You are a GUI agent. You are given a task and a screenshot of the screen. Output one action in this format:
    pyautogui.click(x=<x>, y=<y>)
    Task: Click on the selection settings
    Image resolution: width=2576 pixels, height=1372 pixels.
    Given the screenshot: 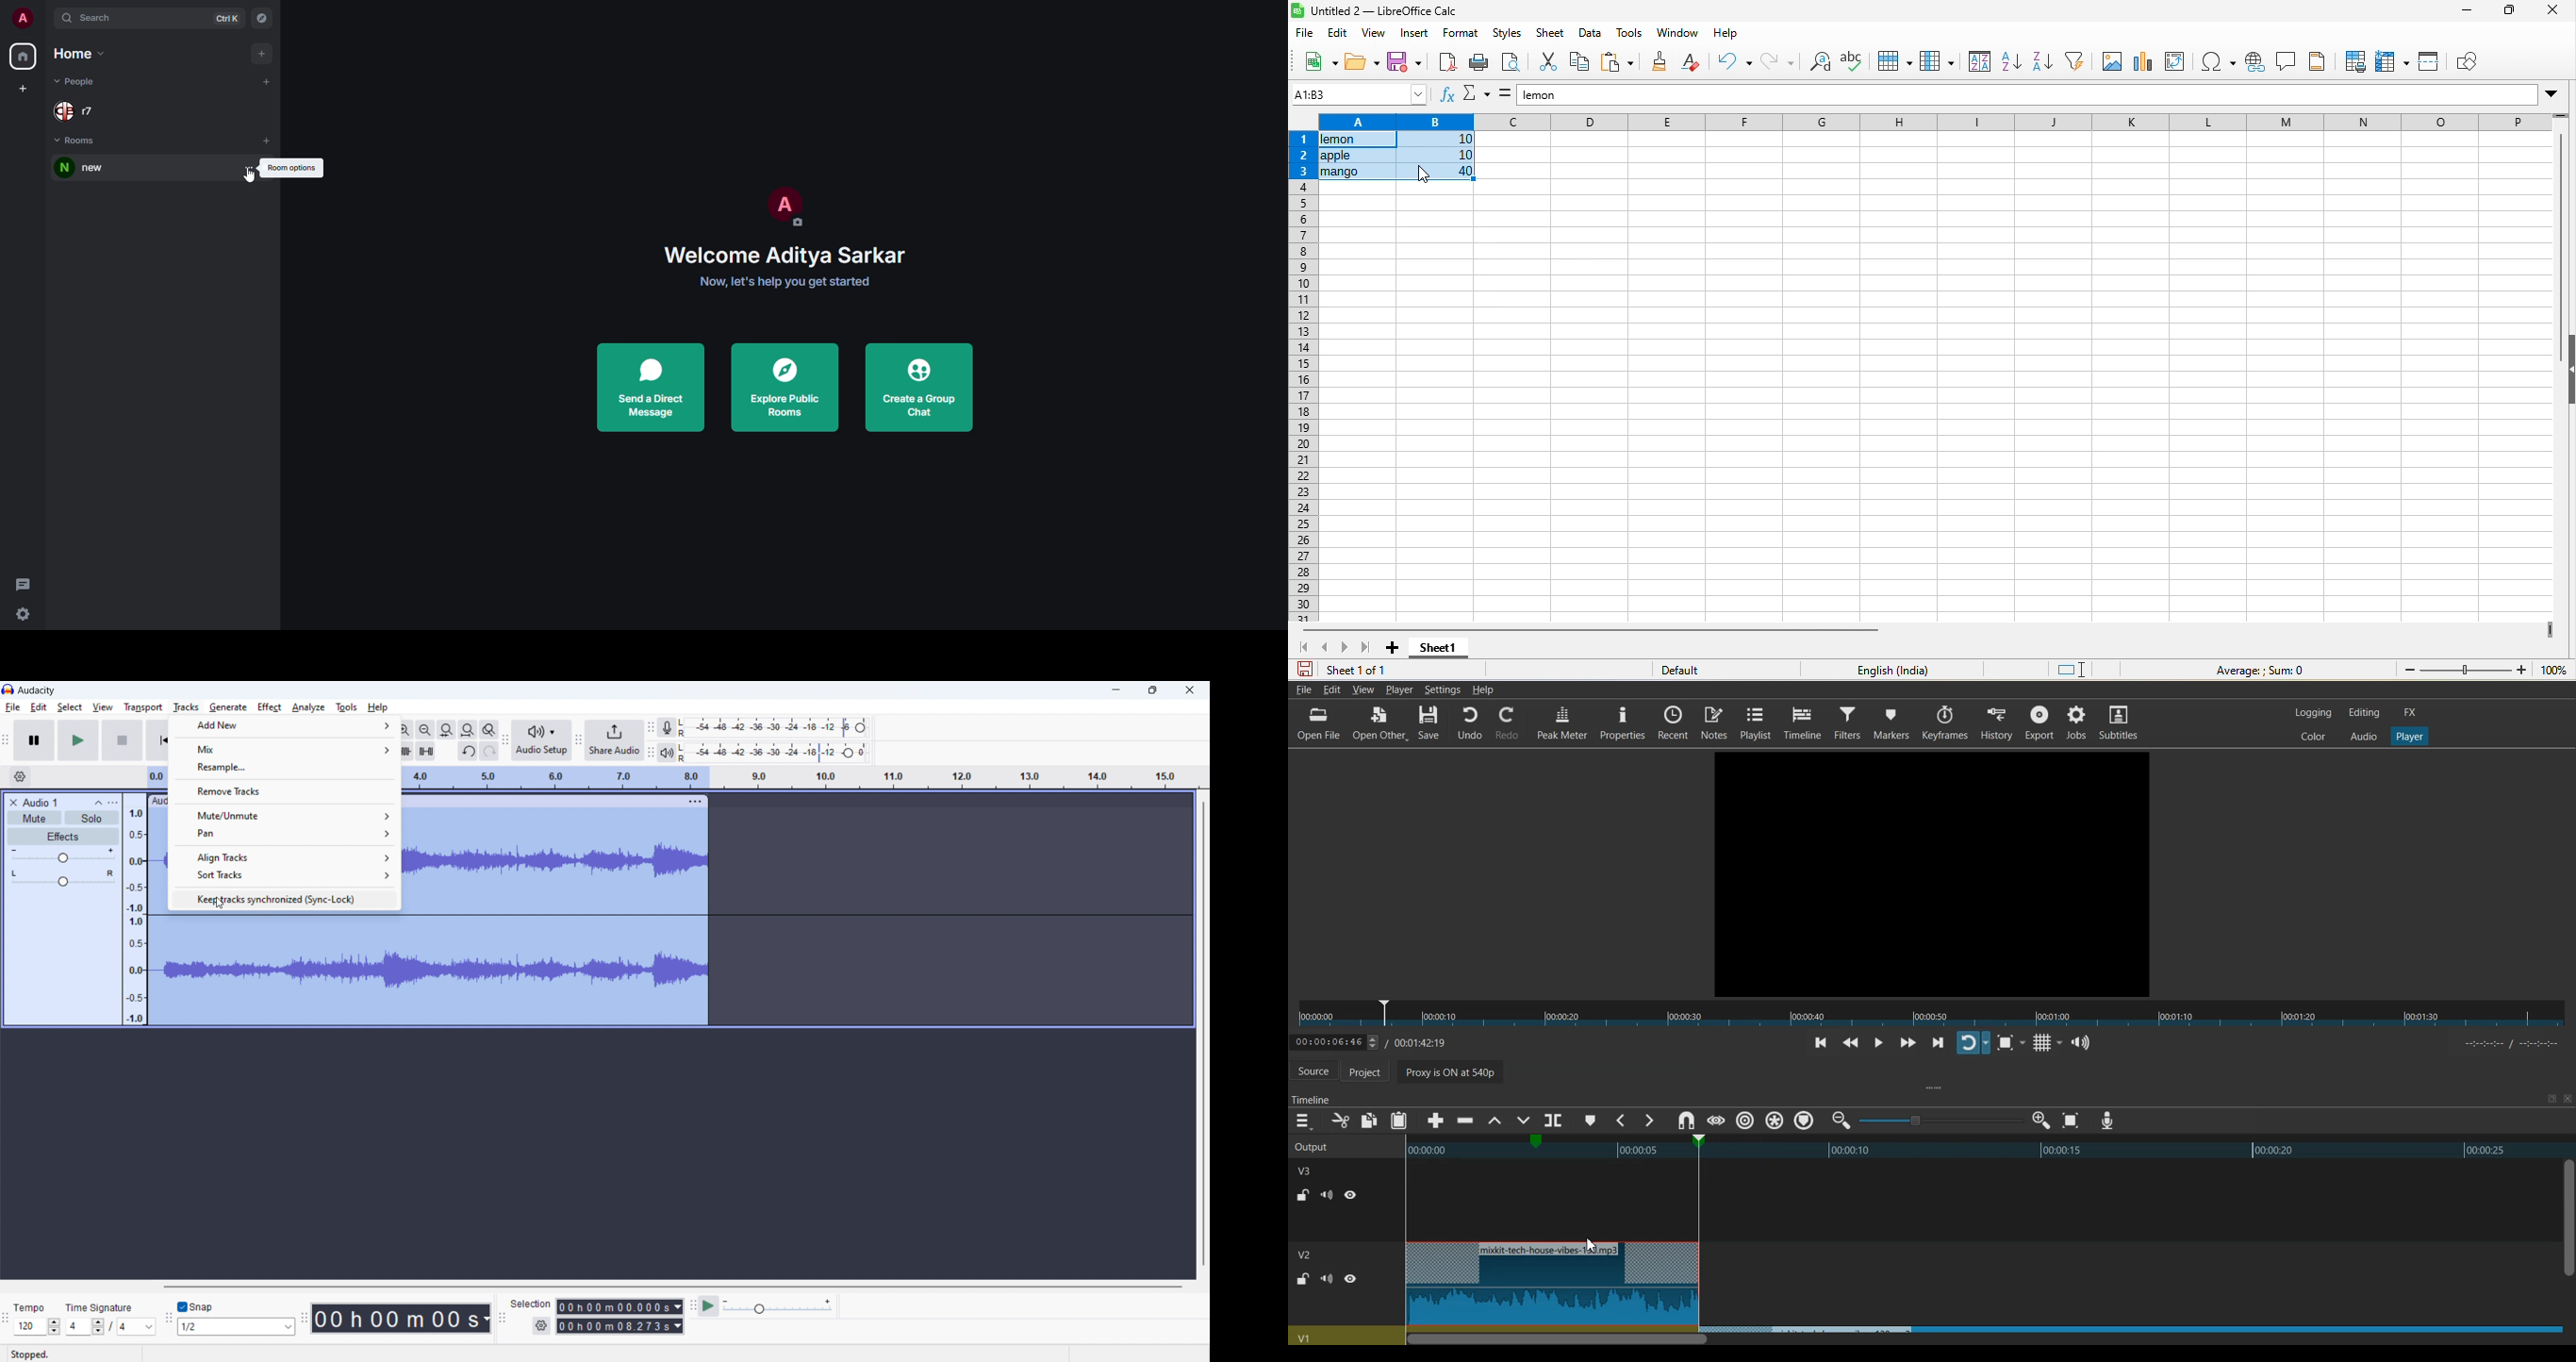 What is the action you would take?
    pyautogui.click(x=541, y=1326)
    